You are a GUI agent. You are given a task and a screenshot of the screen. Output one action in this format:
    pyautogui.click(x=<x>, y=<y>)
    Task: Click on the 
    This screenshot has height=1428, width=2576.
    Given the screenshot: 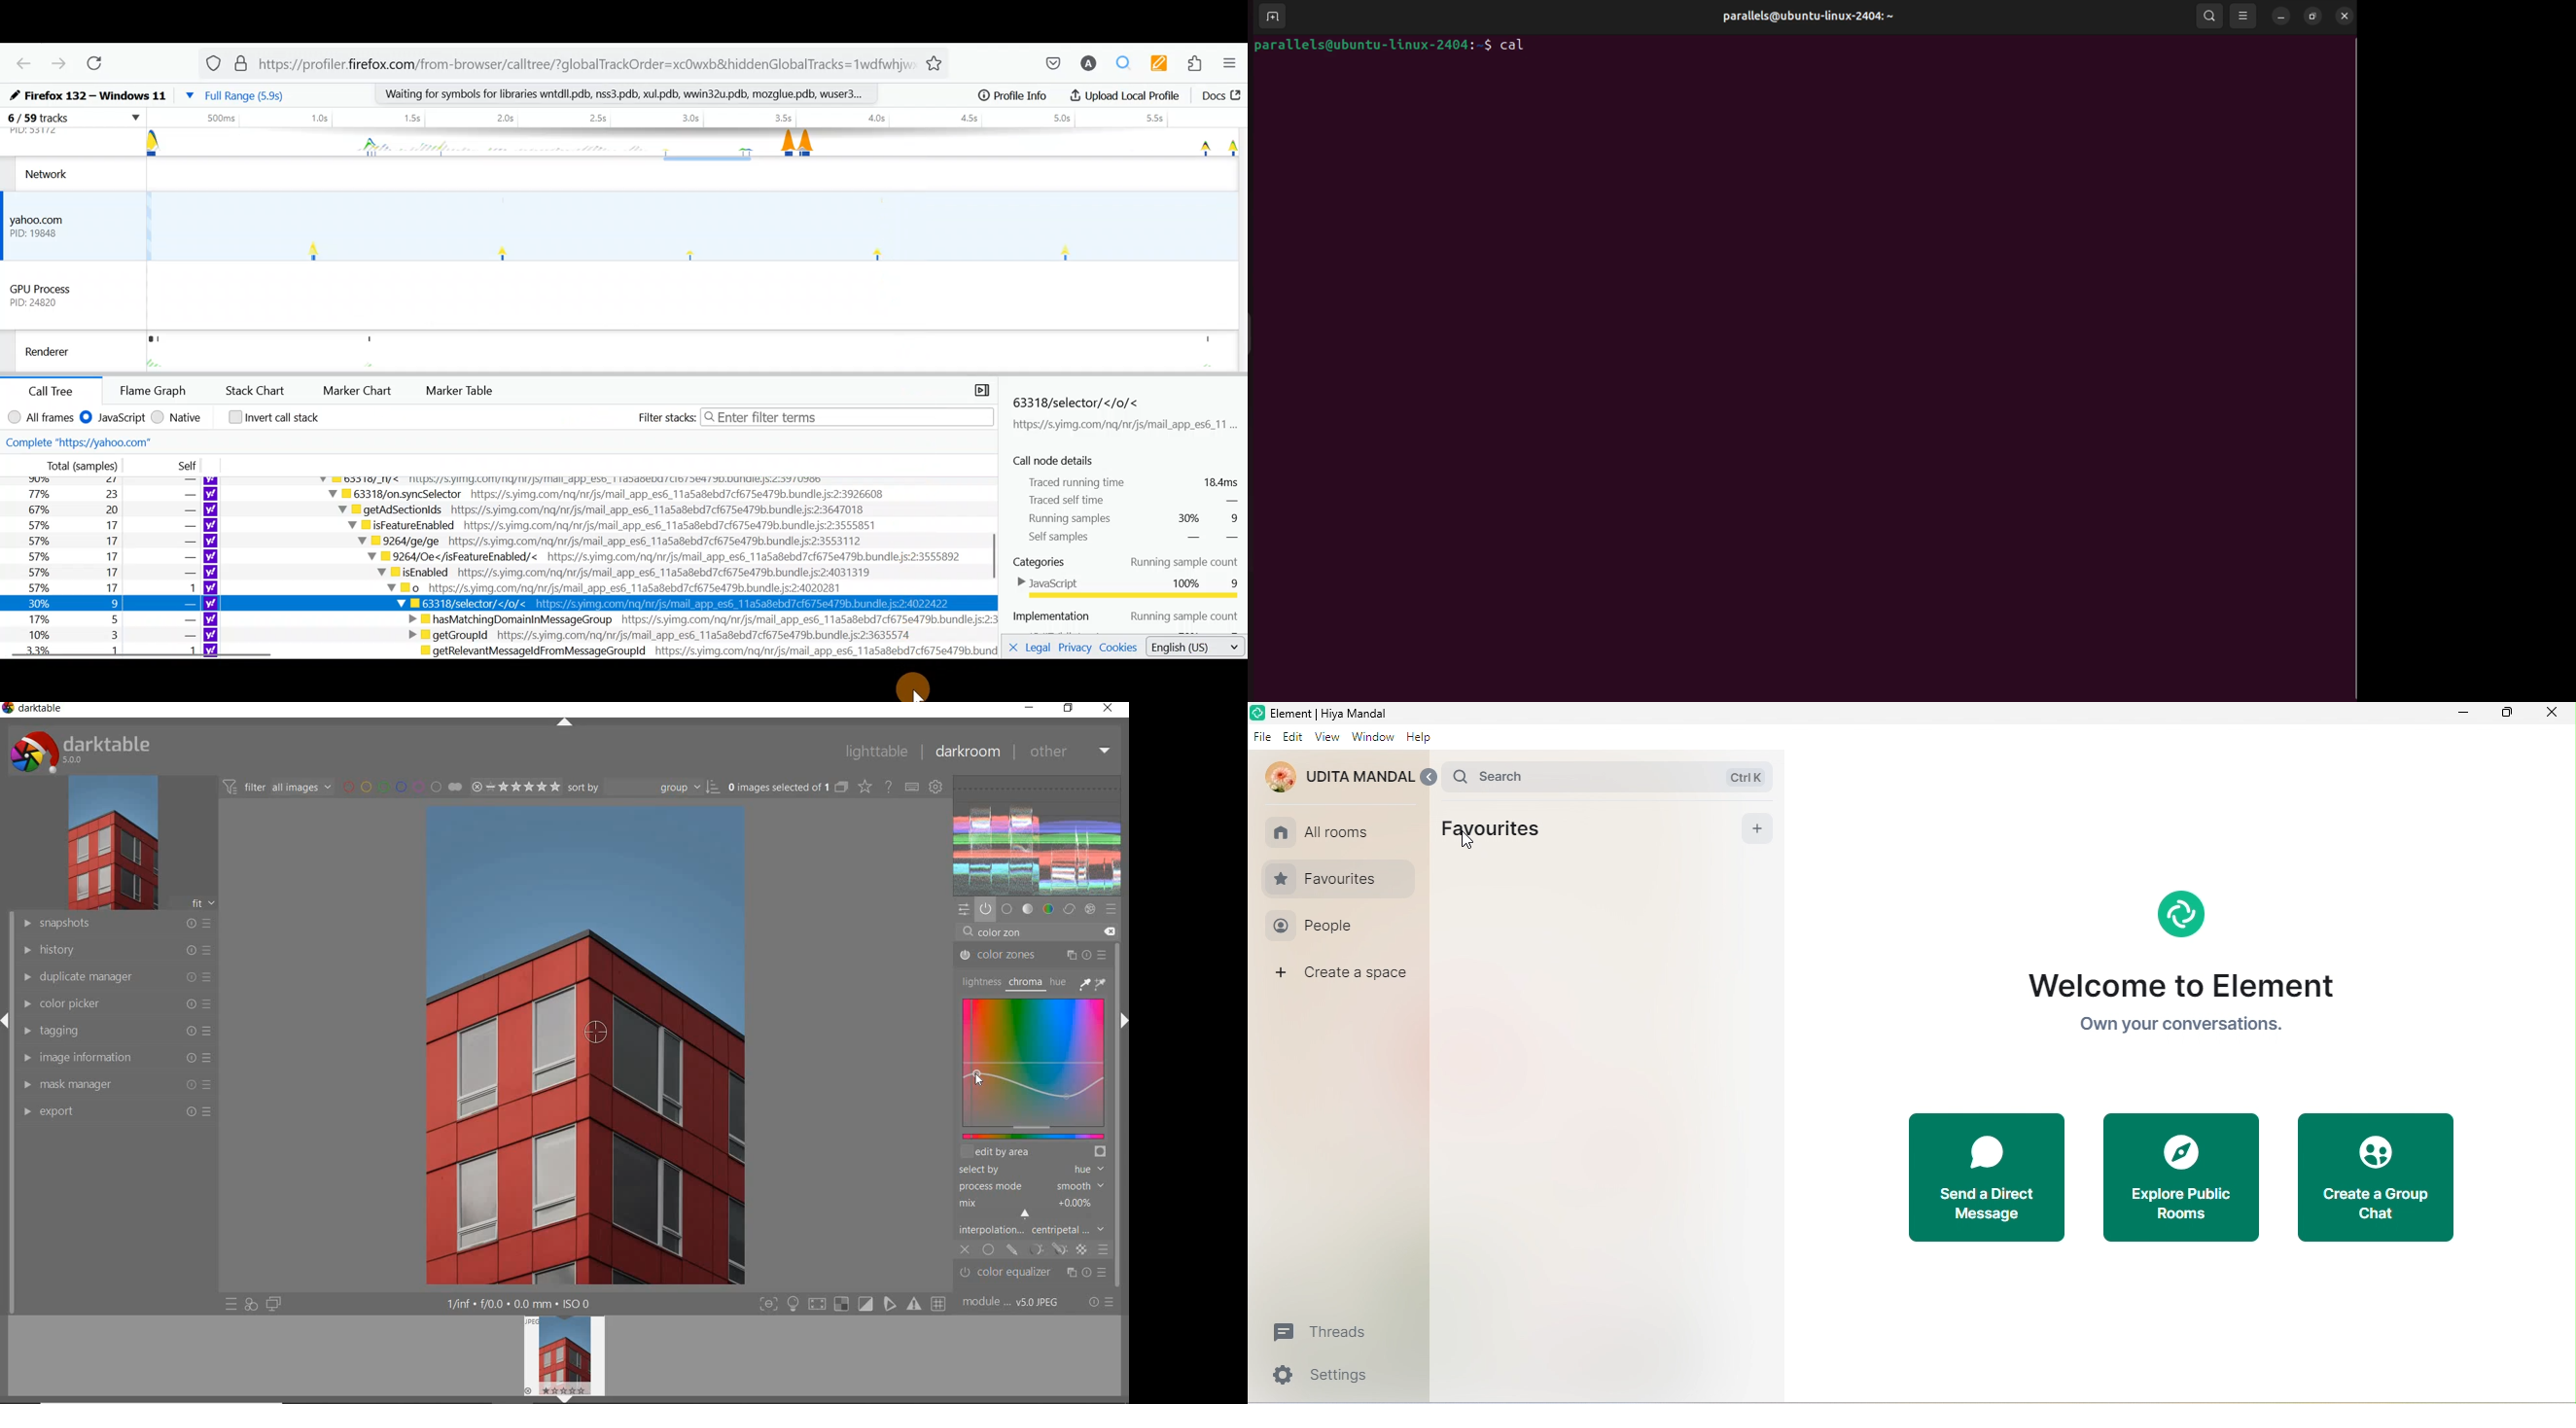 What is the action you would take?
    pyautogui.click(x=60, y=349)
    